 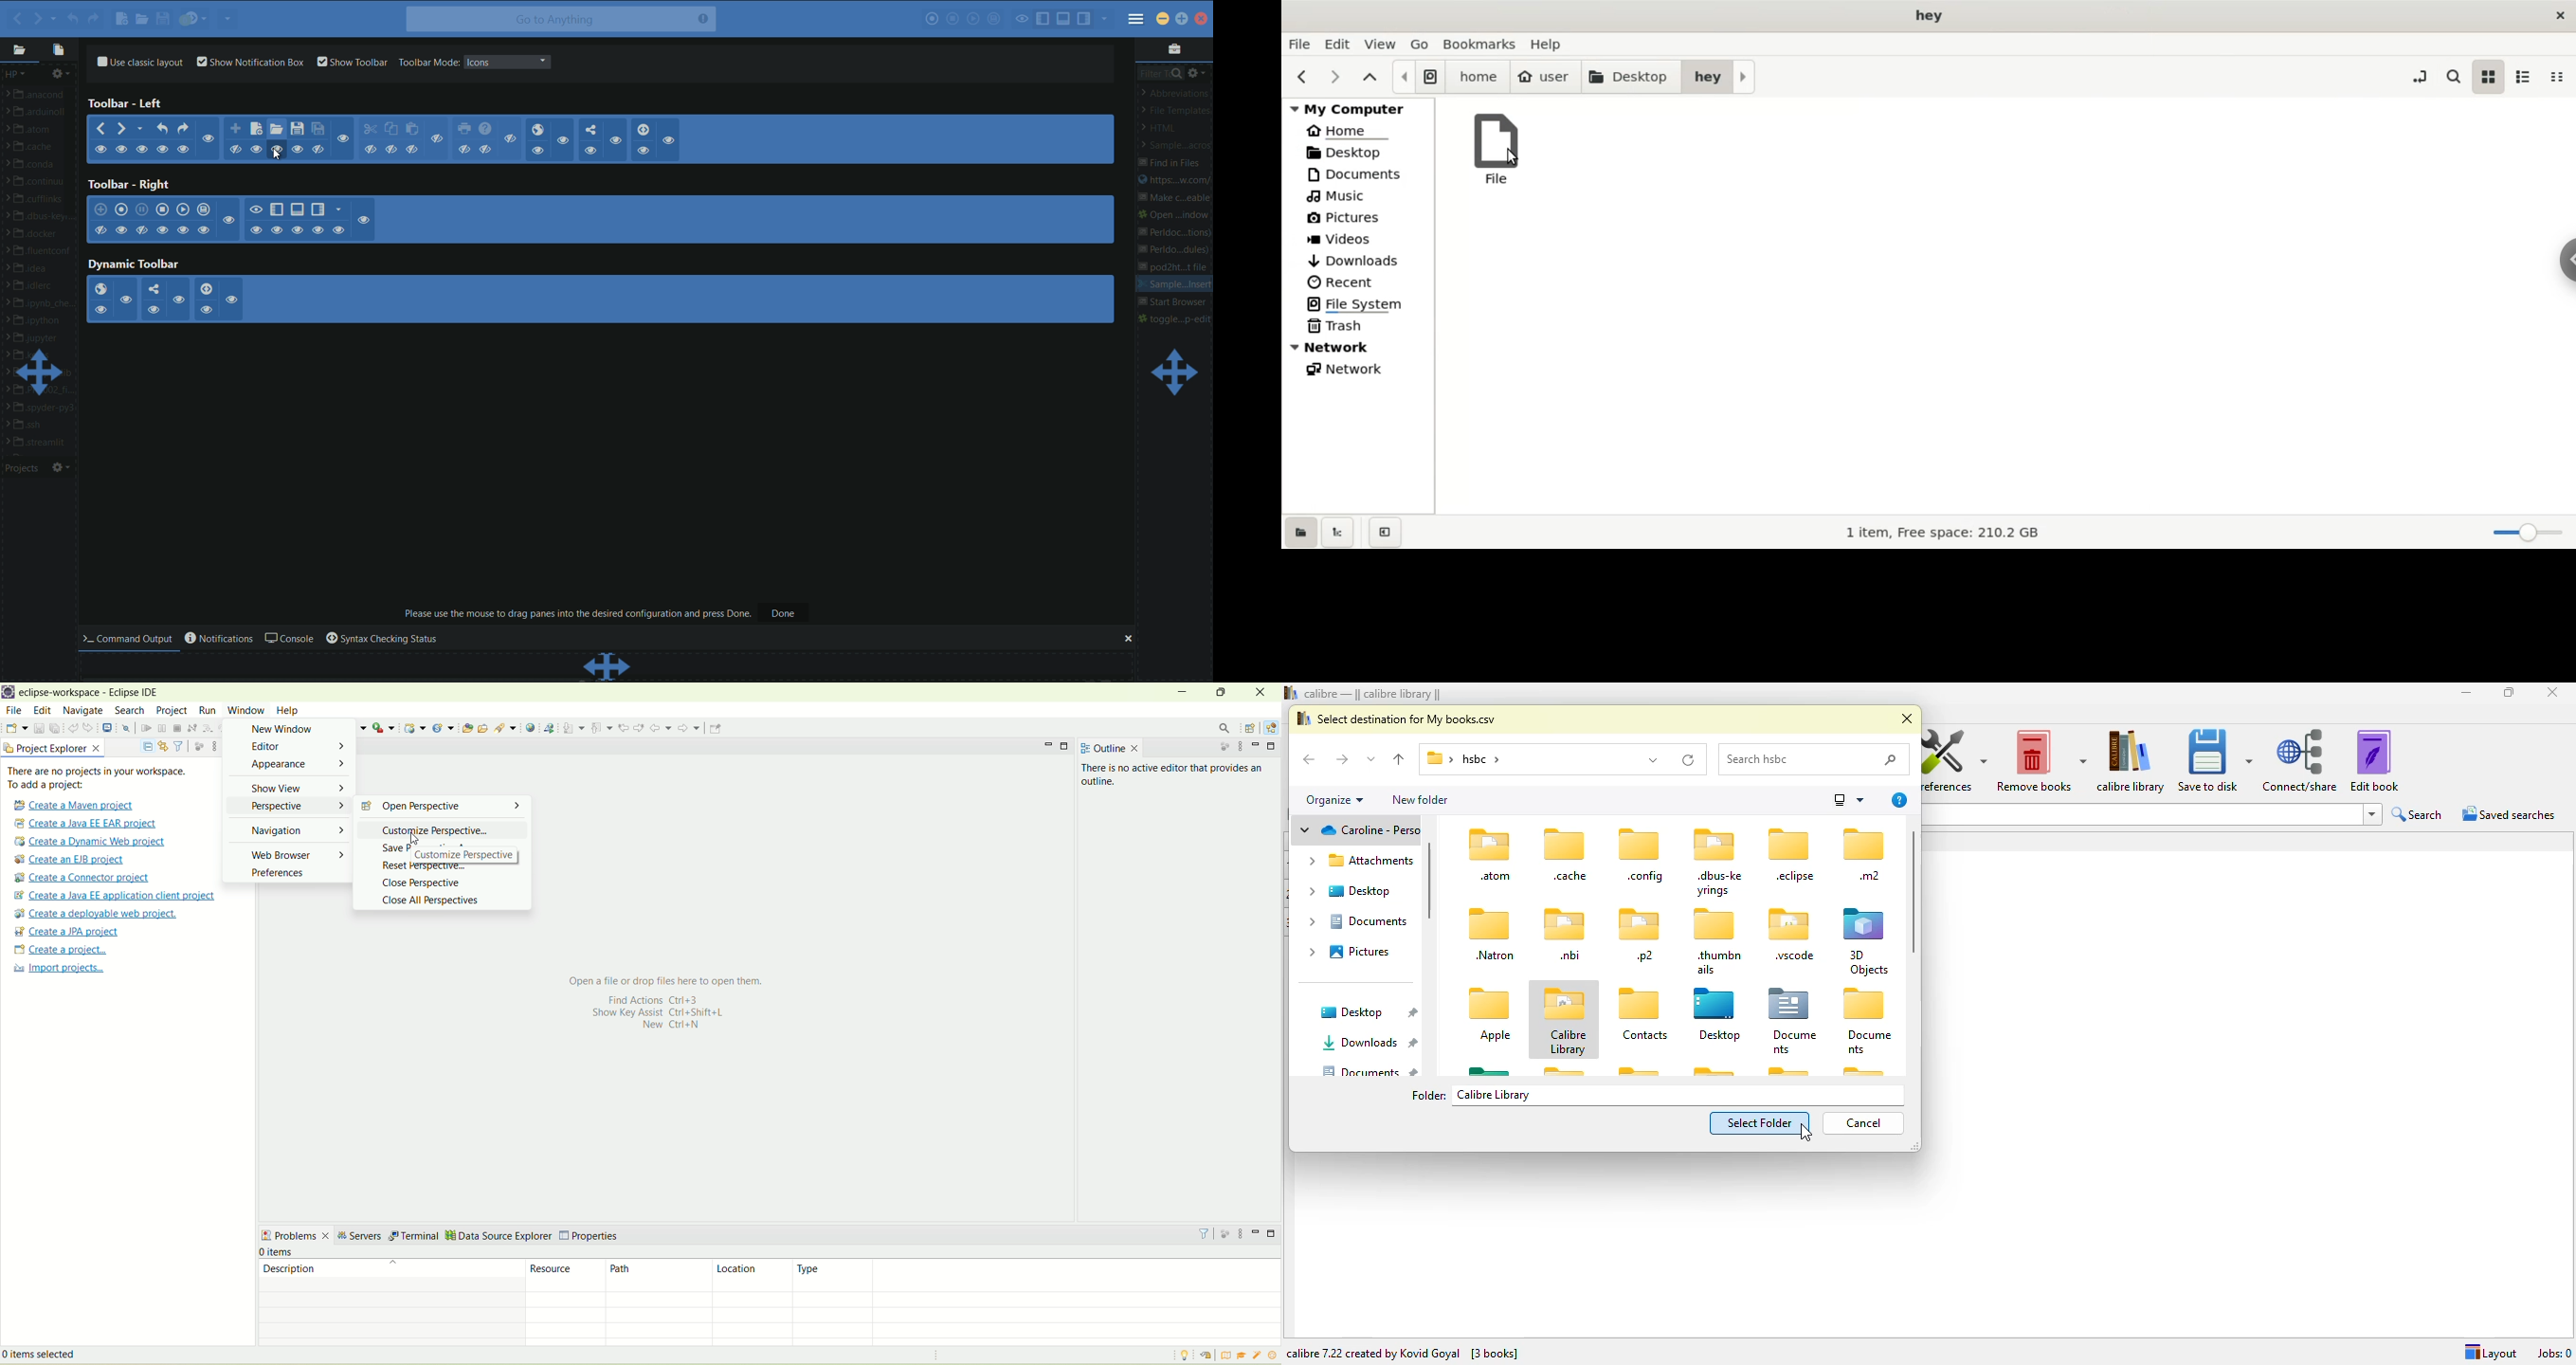 I want to click on save macro to toolbox, so click(x=204, y=210).